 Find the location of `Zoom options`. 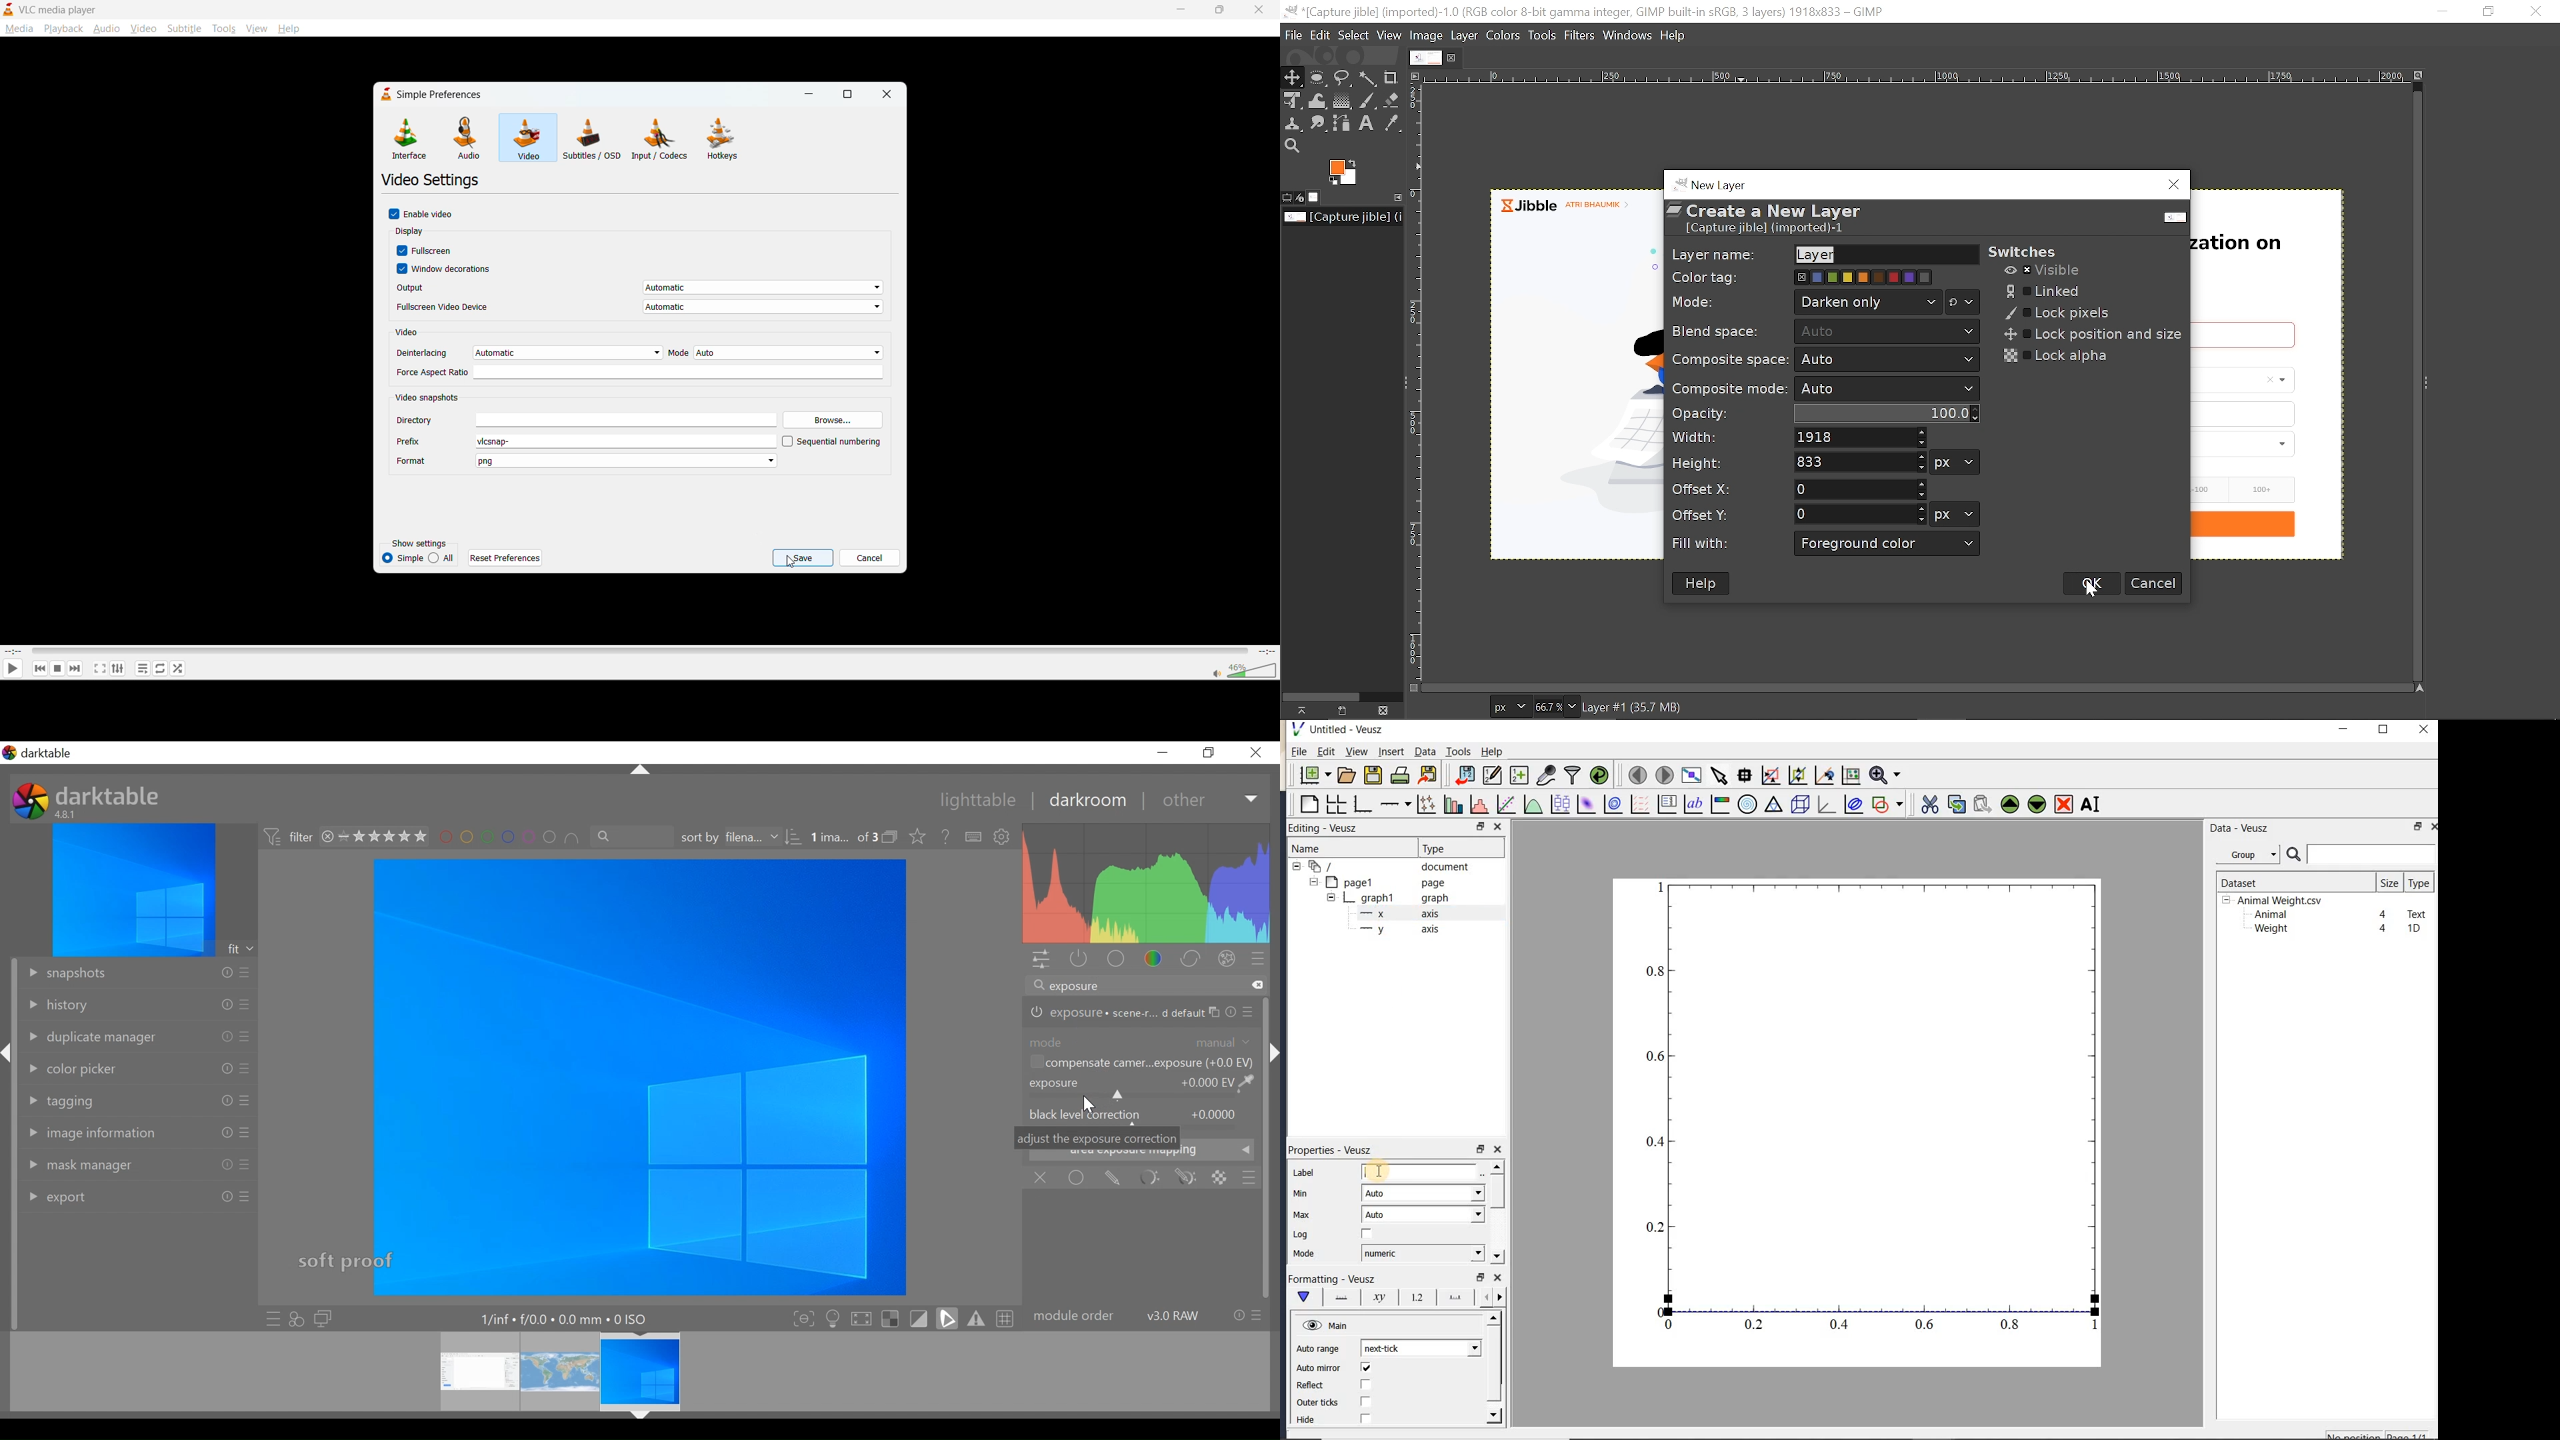

Zoom options is located at coordinates (1571, 706).